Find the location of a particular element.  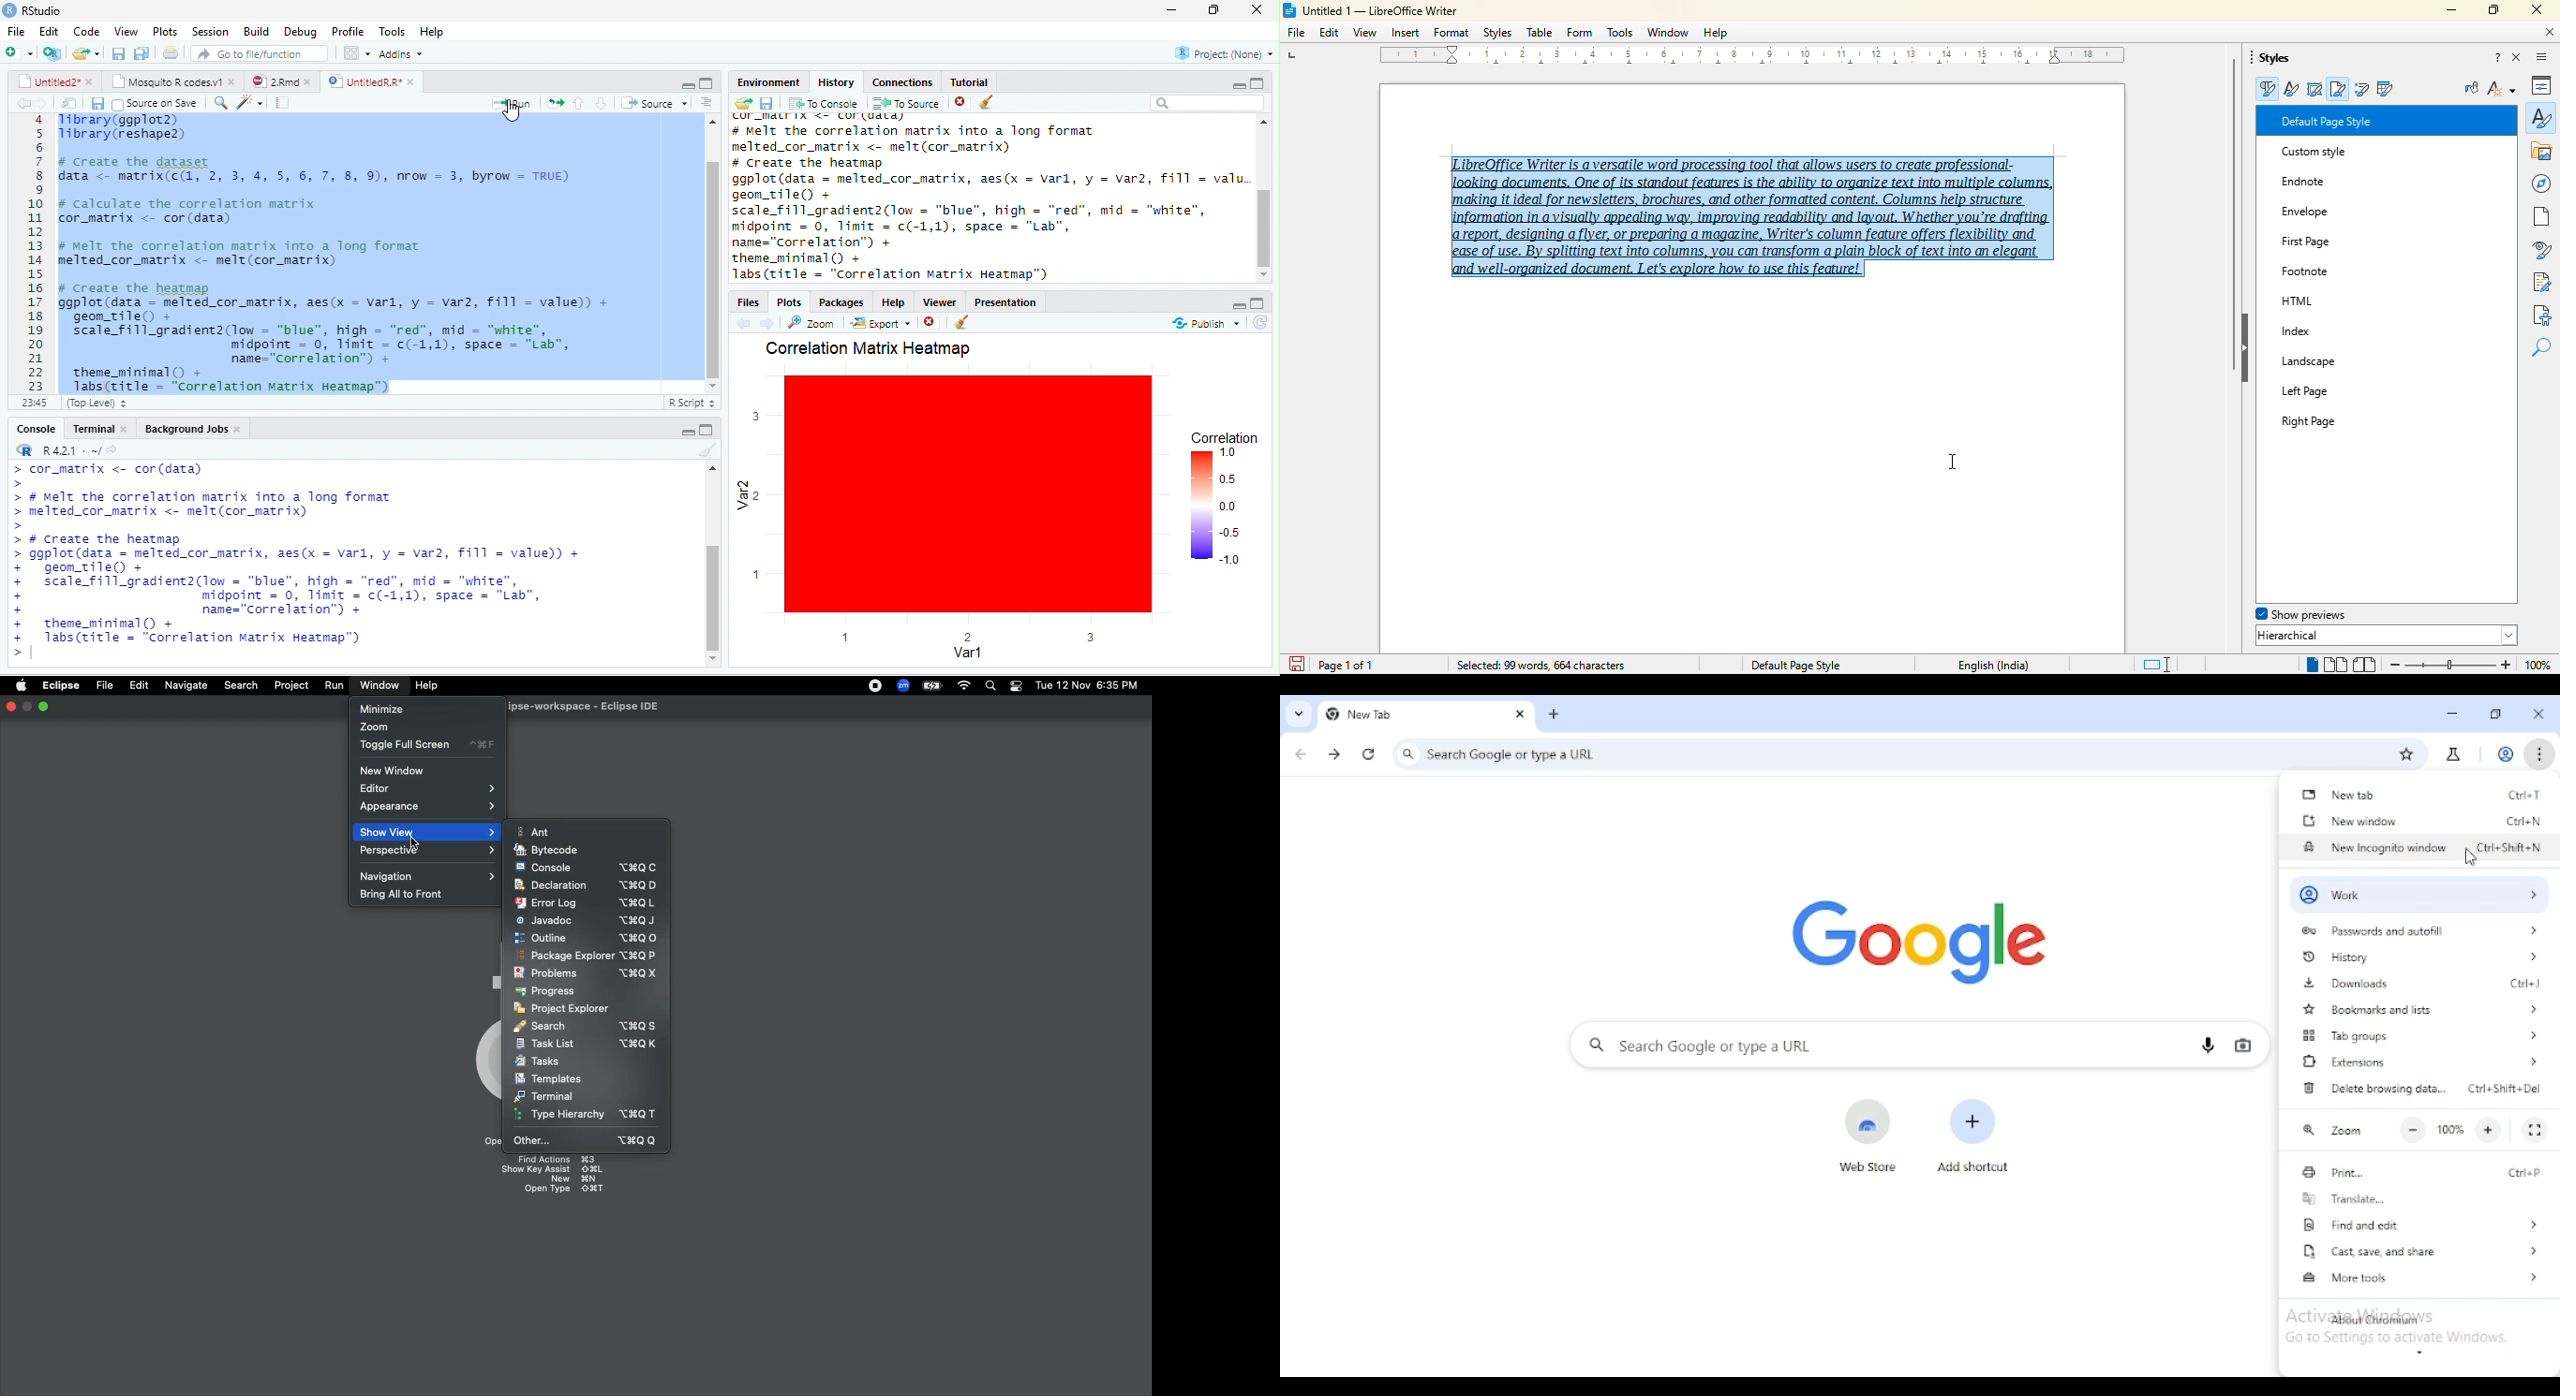

minimize is located at coordinates (1230, 83).